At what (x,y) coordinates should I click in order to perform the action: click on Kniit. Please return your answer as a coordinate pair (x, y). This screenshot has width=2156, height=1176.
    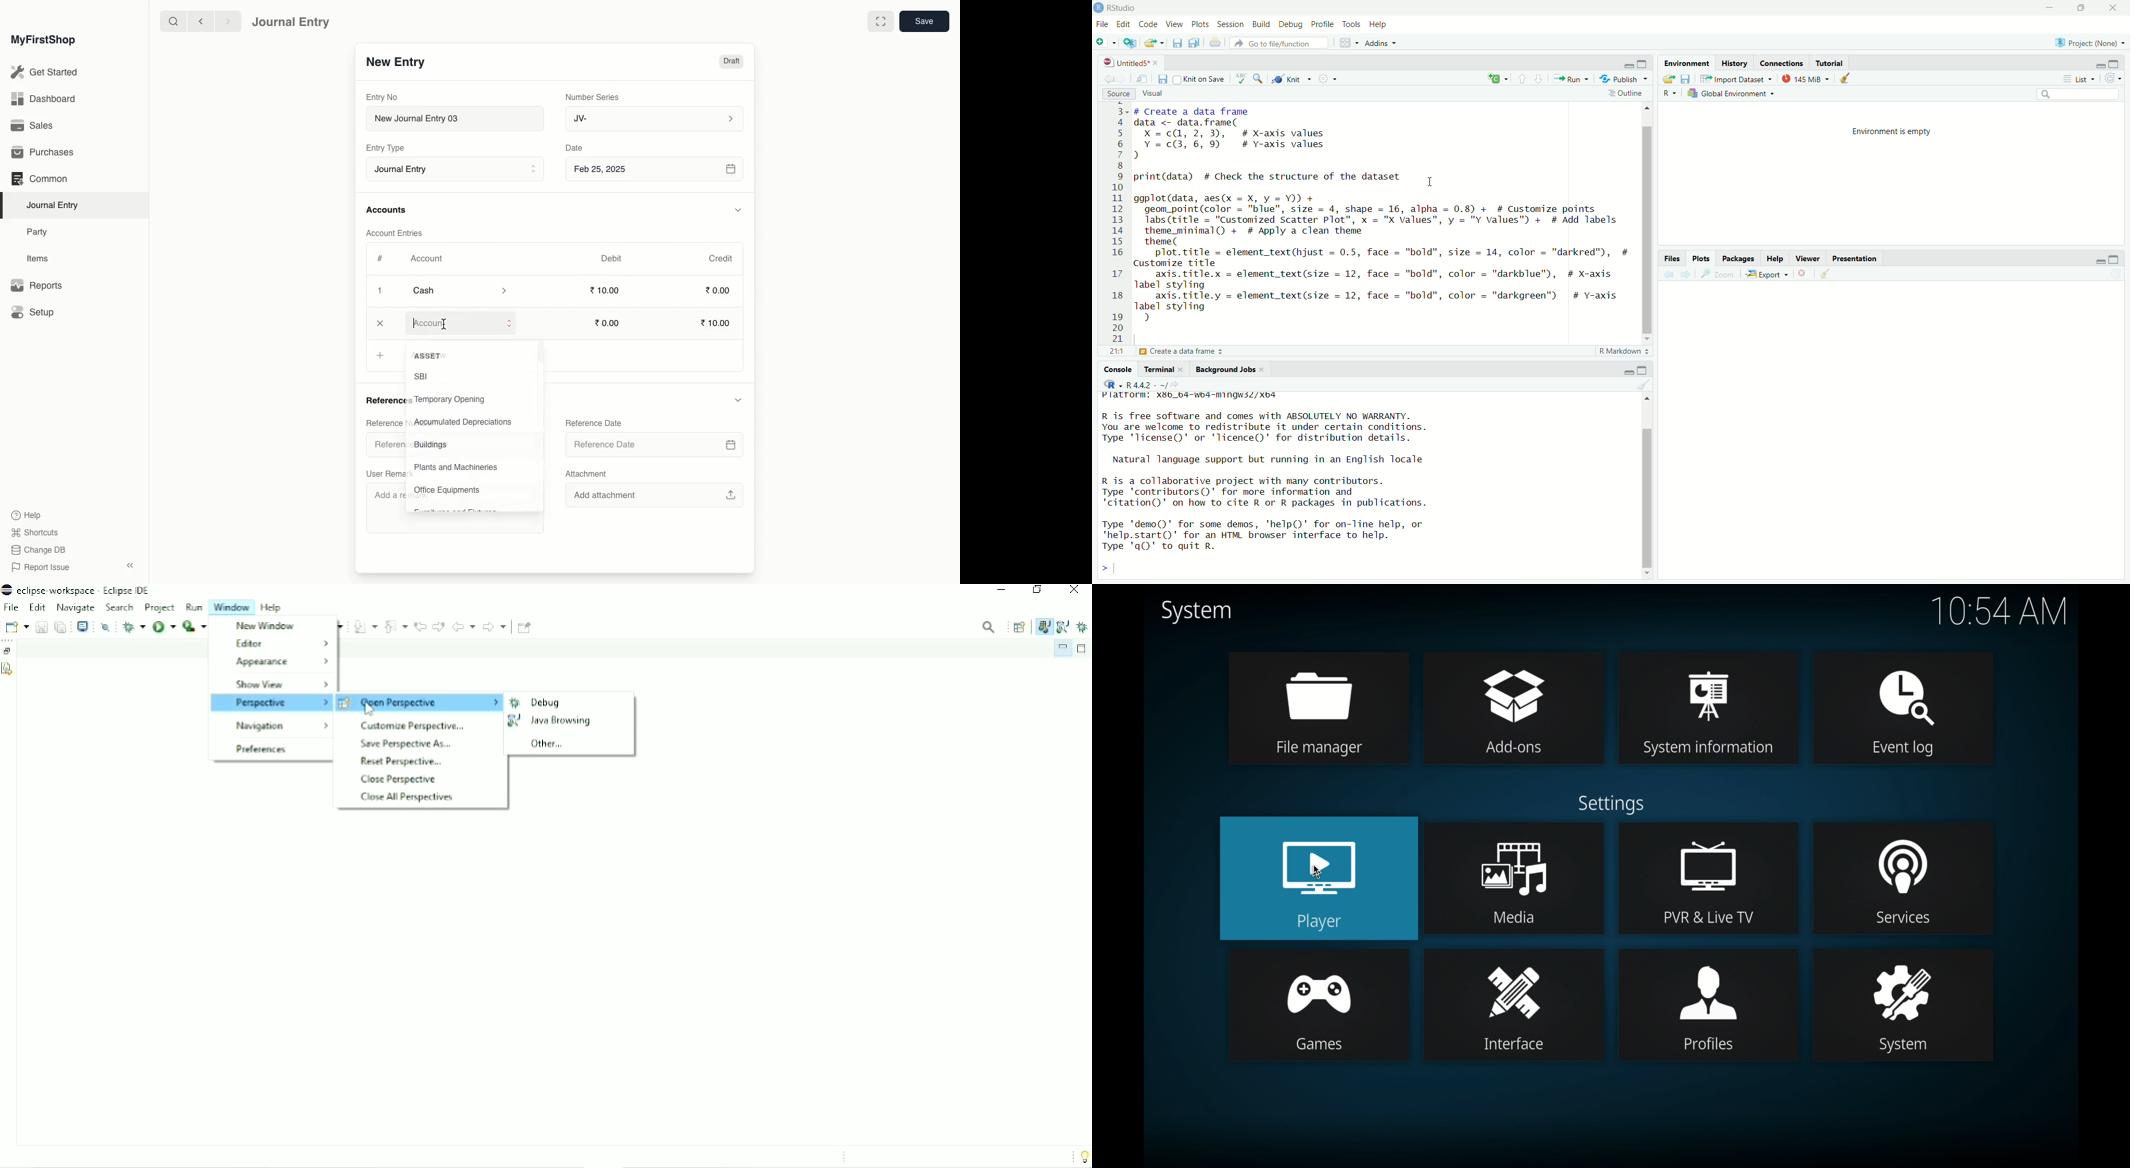
    Looking at the image, I should click on (1292, 77).